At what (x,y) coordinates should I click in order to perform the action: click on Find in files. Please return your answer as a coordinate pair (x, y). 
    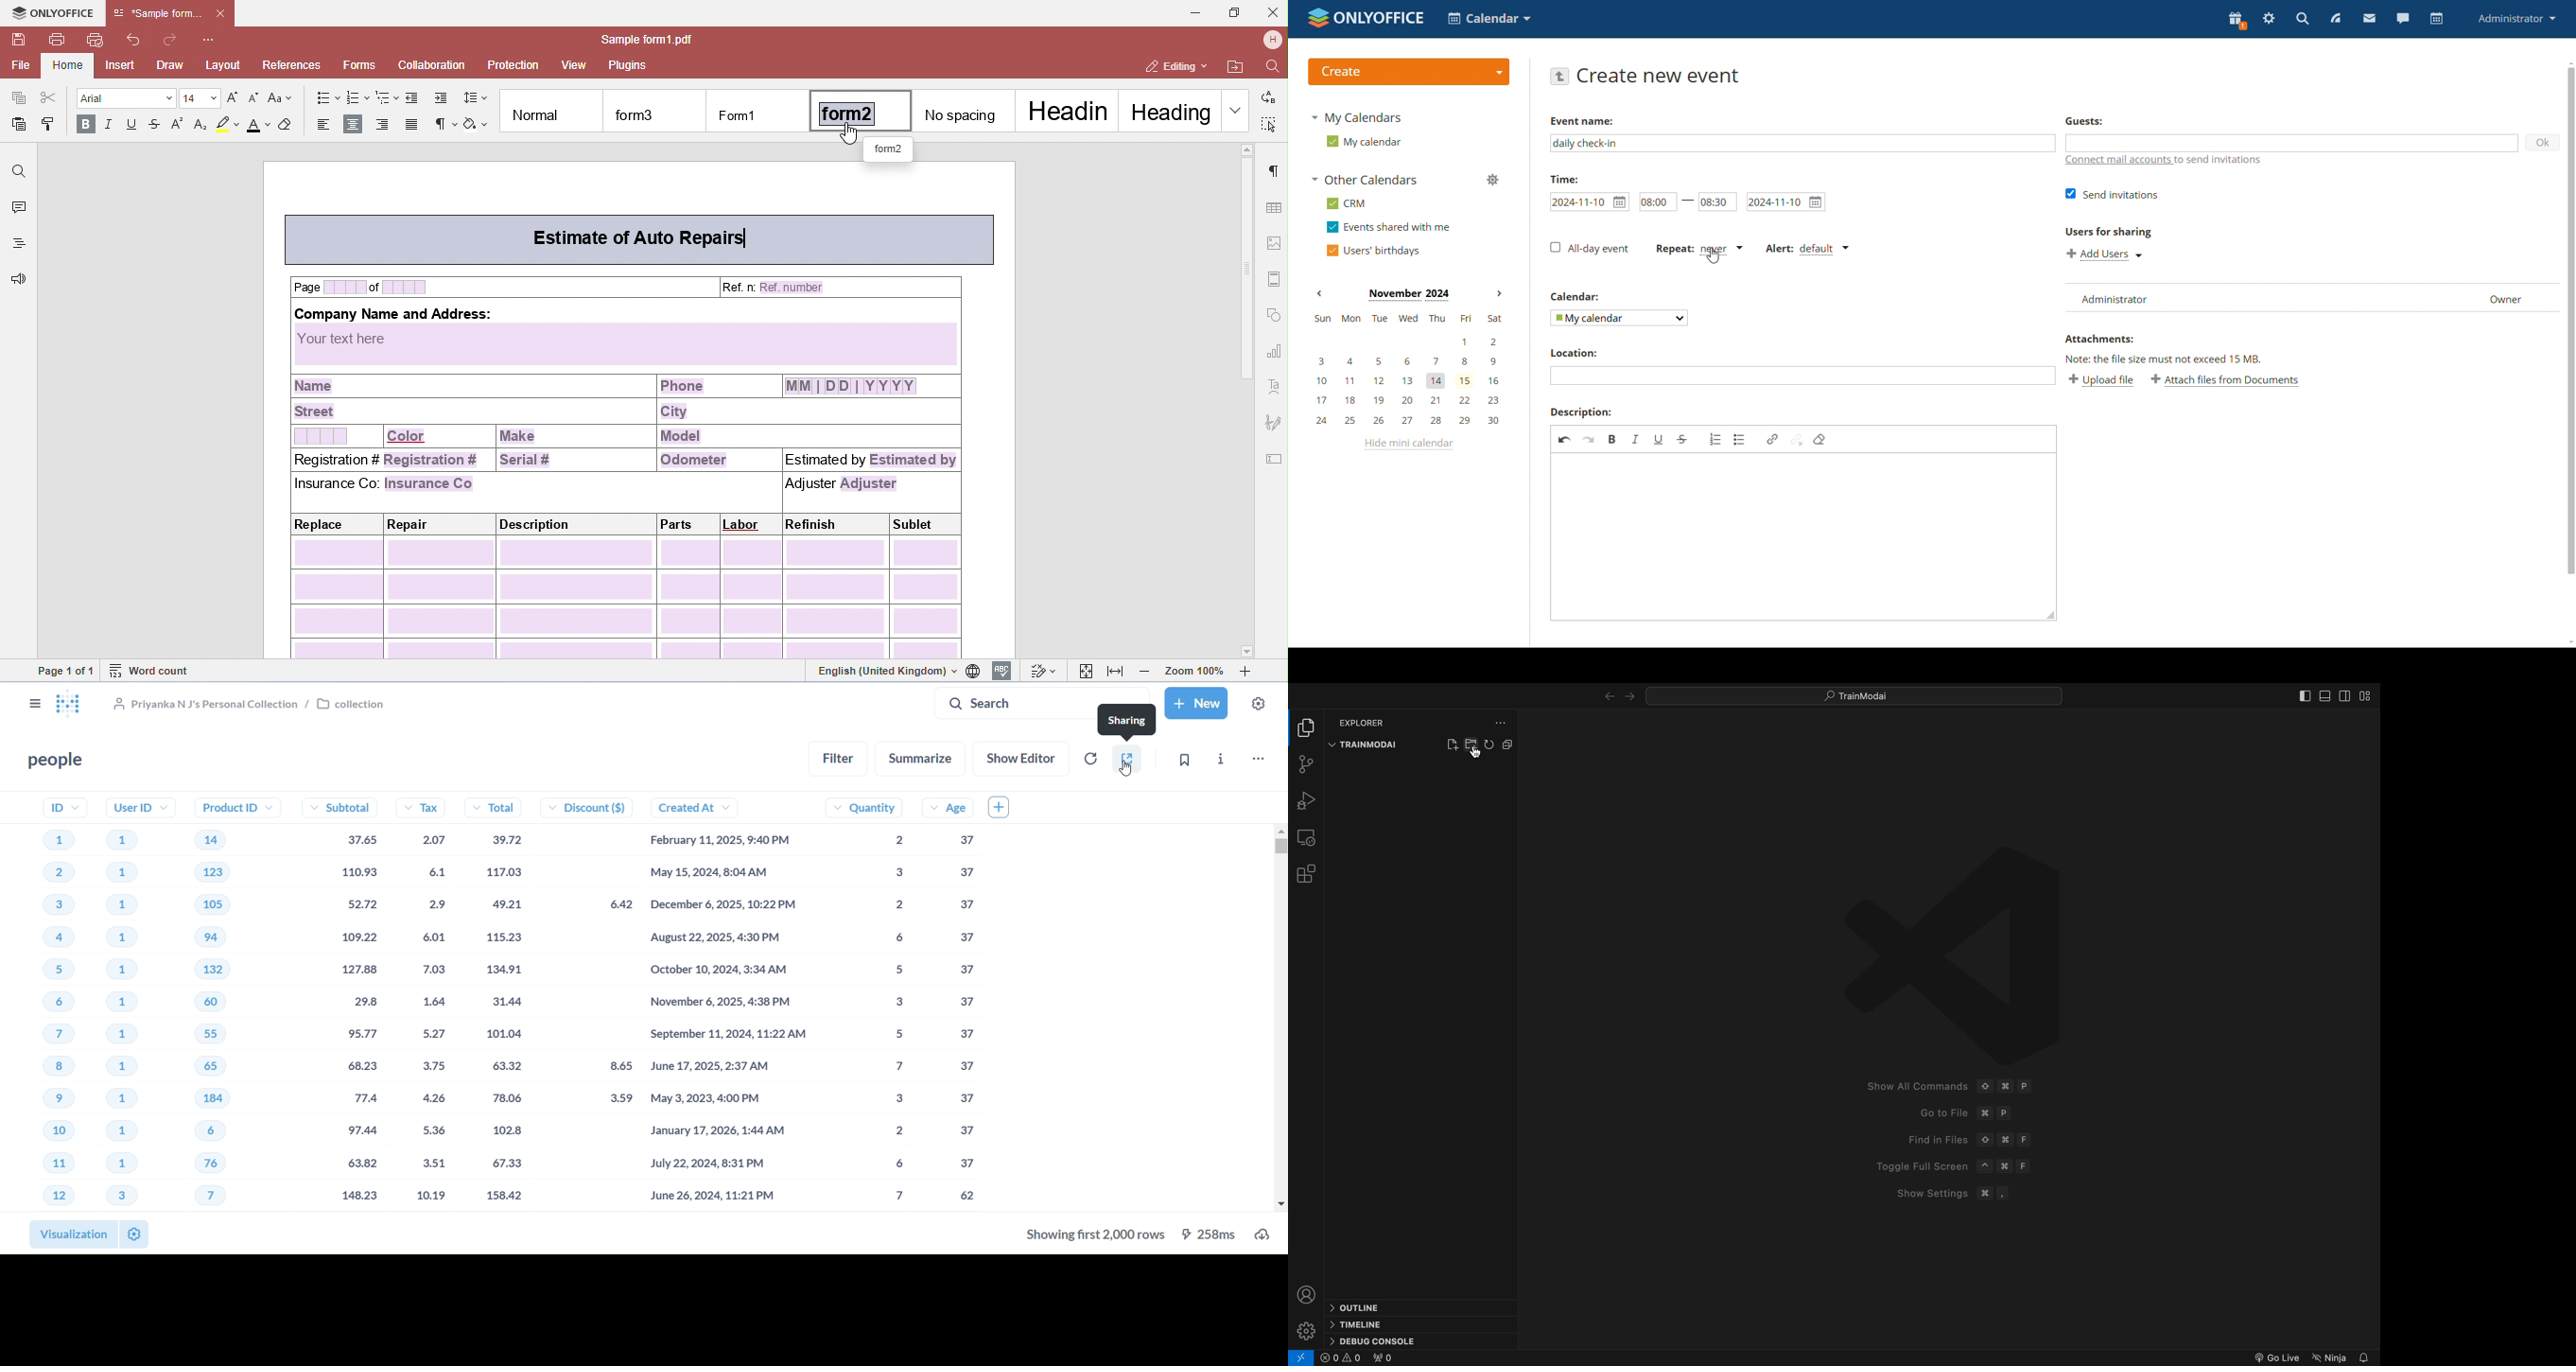
    Looking at the image, I should click on (1965, 1140).